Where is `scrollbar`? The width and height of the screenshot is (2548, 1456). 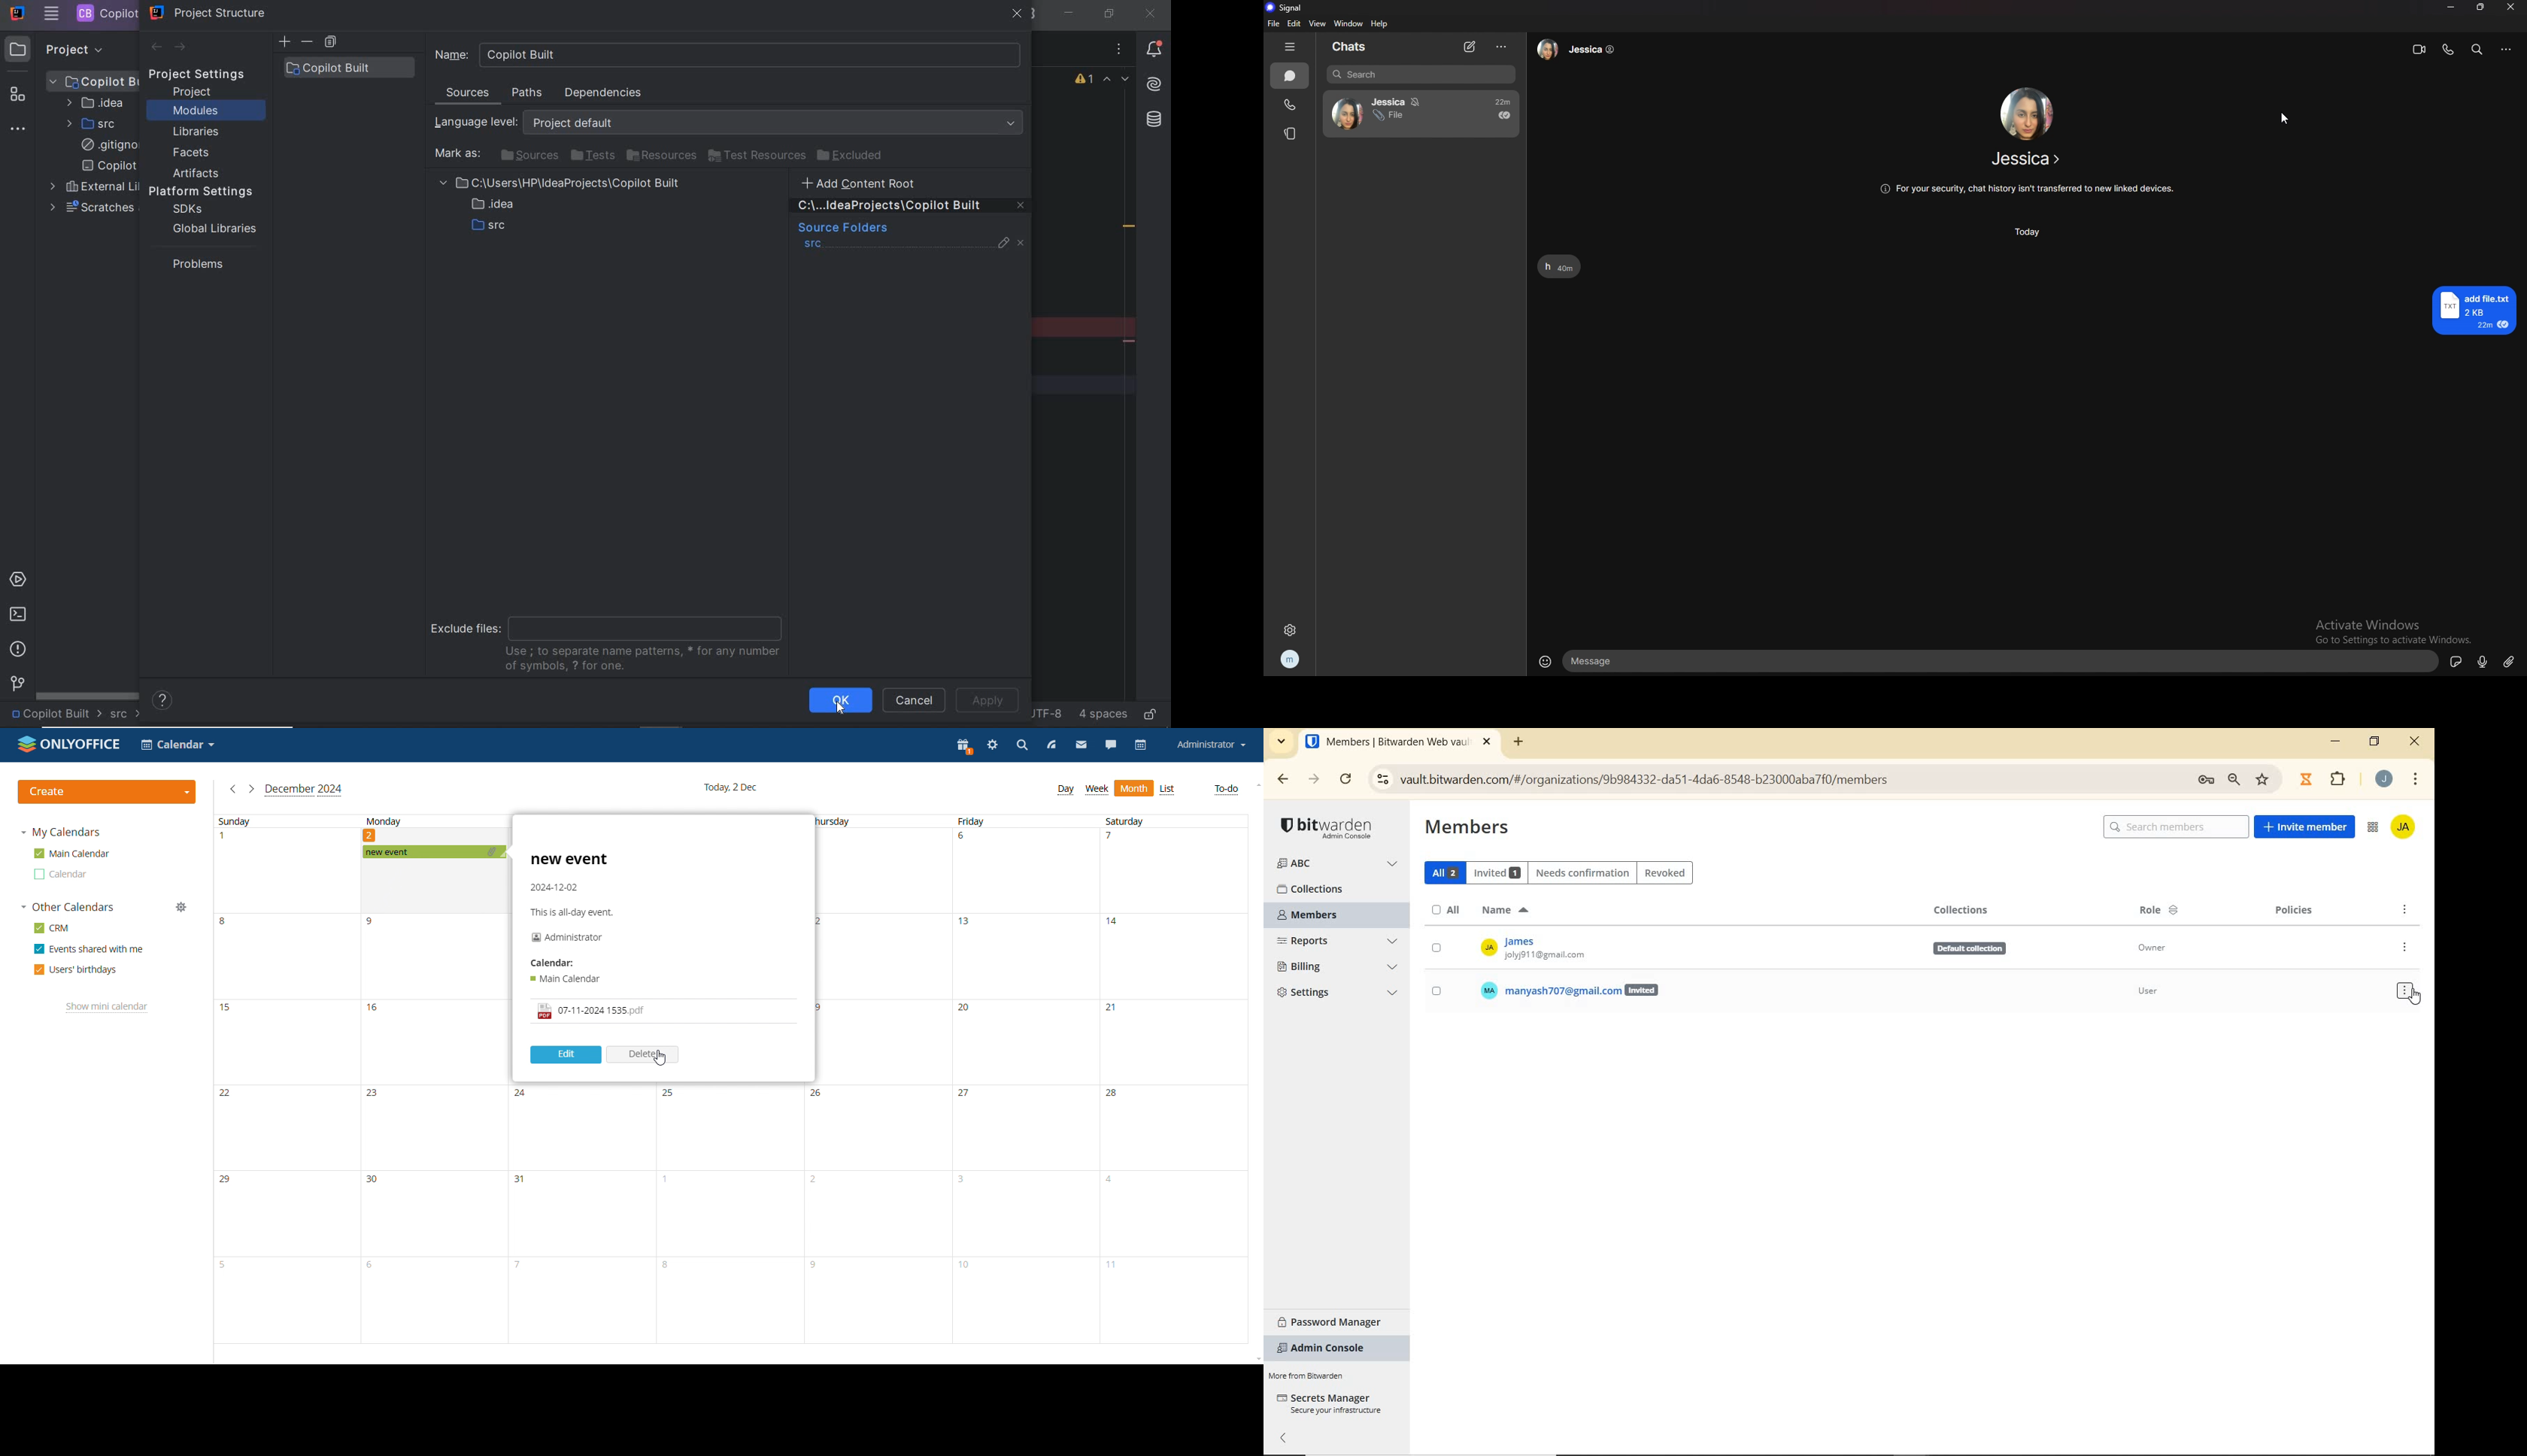
scrollbar is located at coordinates (88, 695).